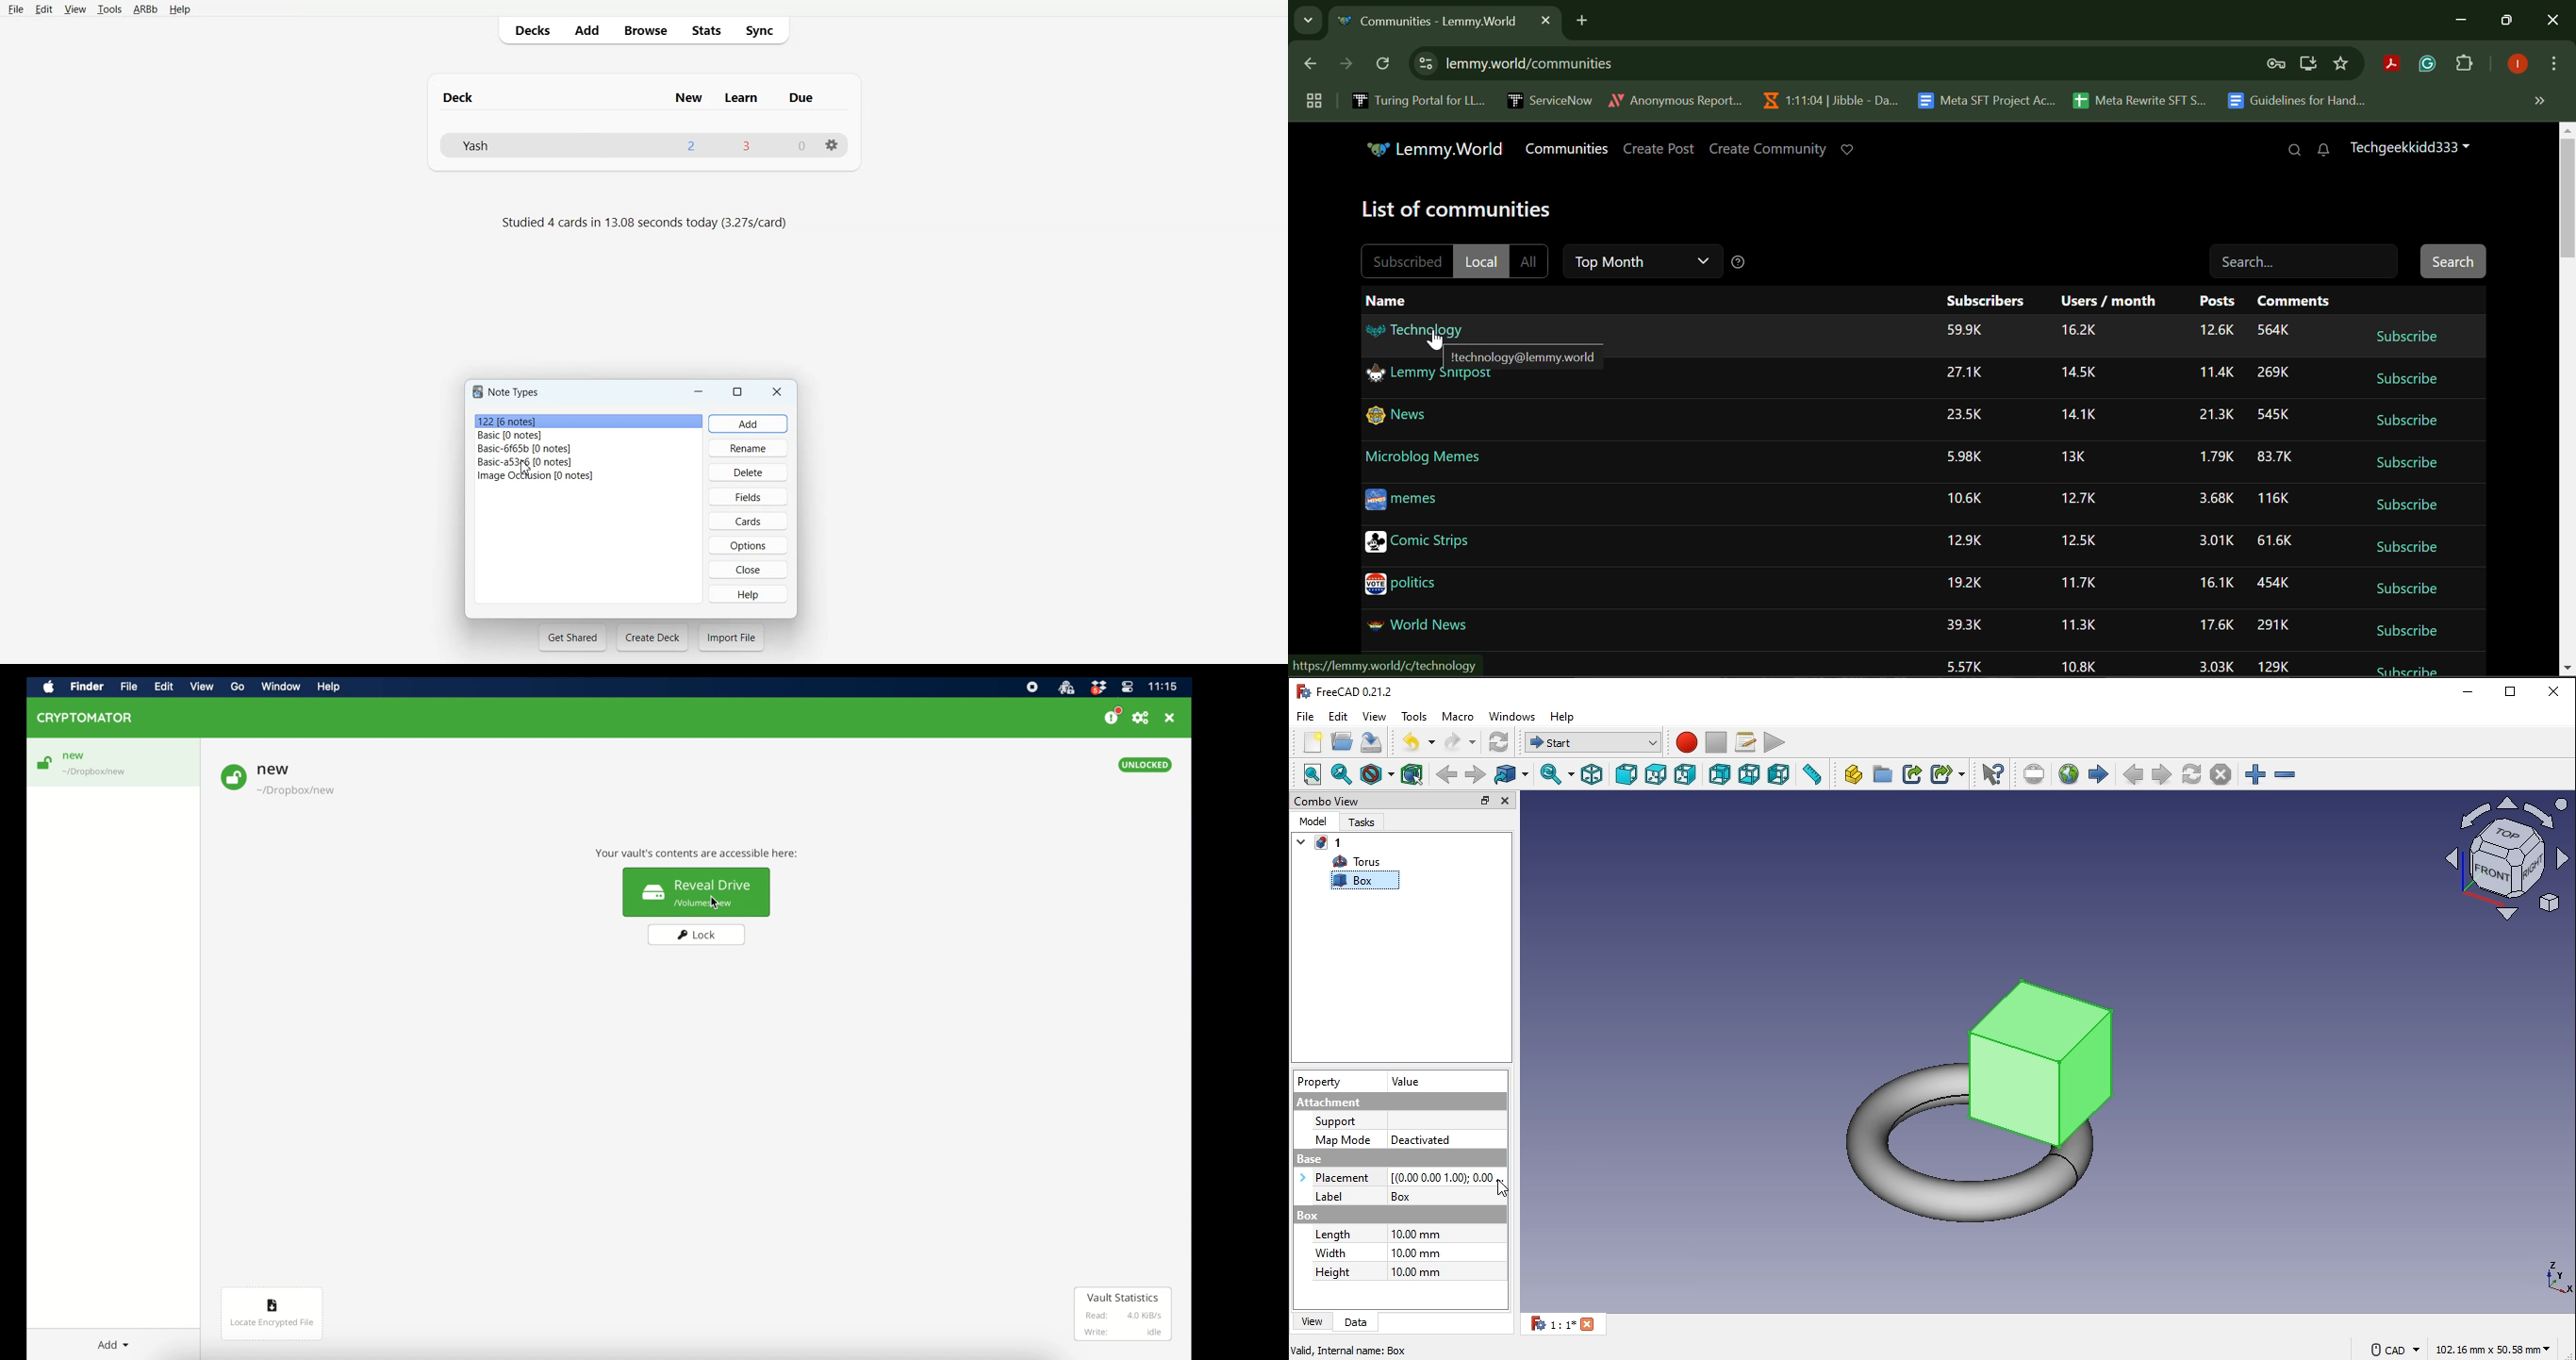 This screenshot has width=2576, height=1372. I want to click on combo view, so click(1328, 801).